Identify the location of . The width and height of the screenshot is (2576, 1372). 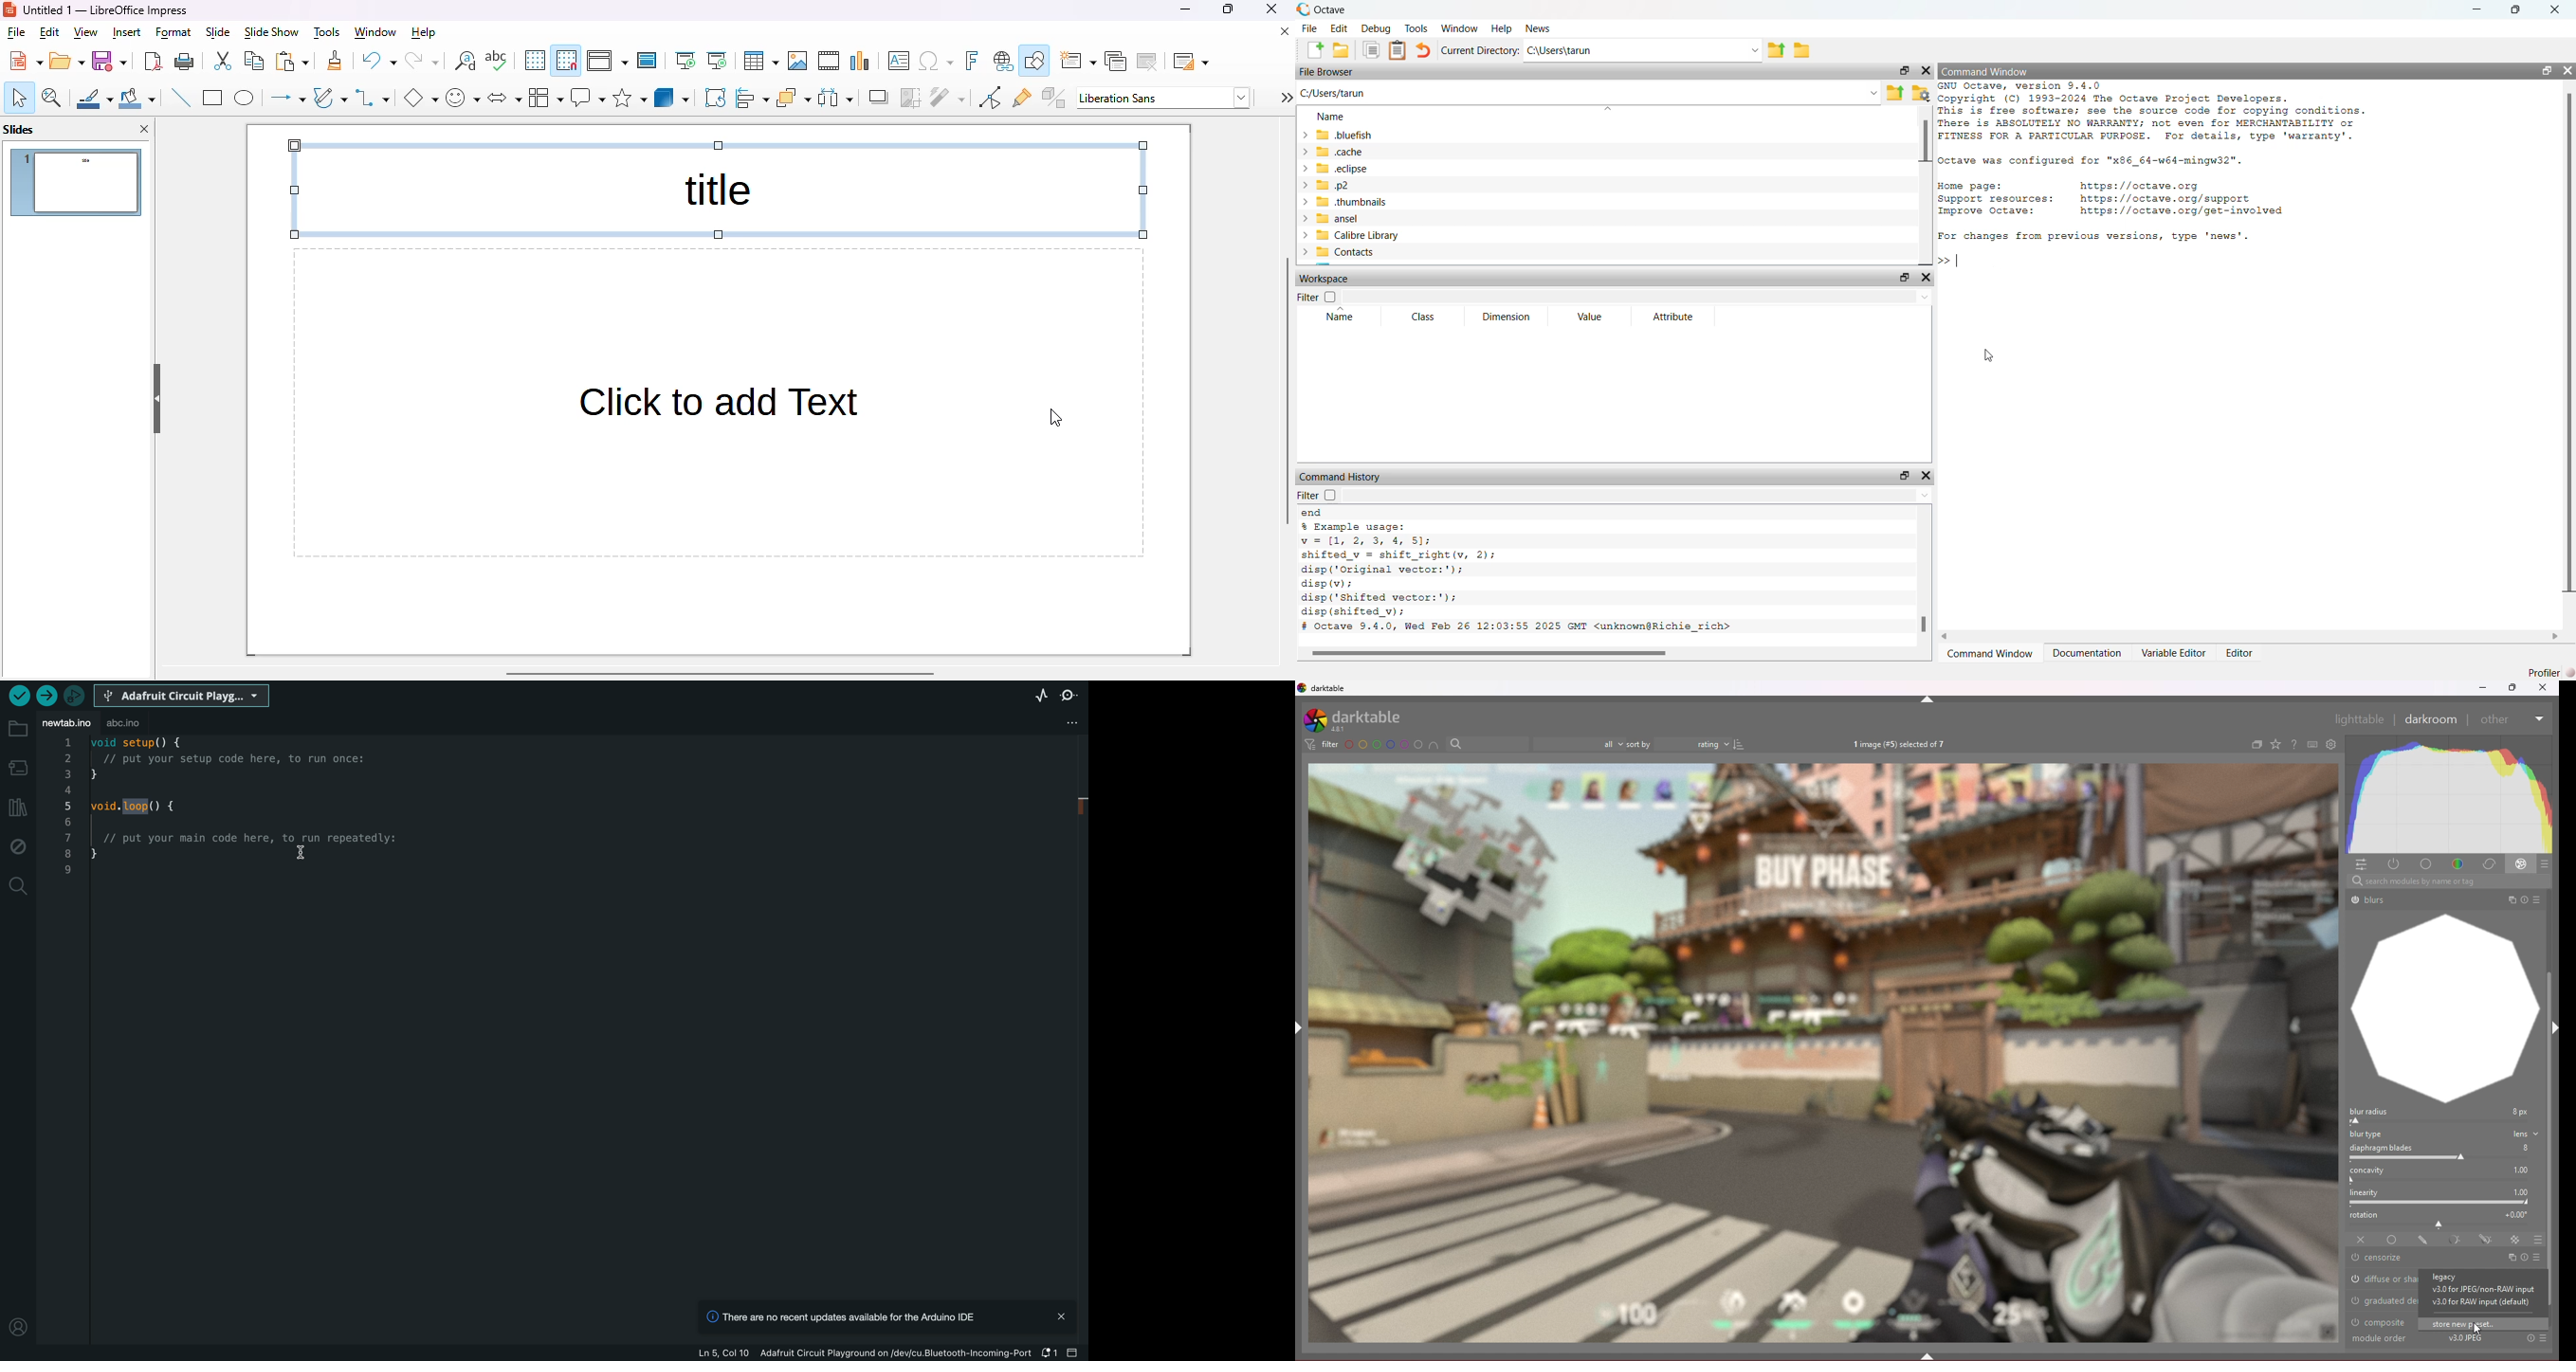
(2385, 1339).